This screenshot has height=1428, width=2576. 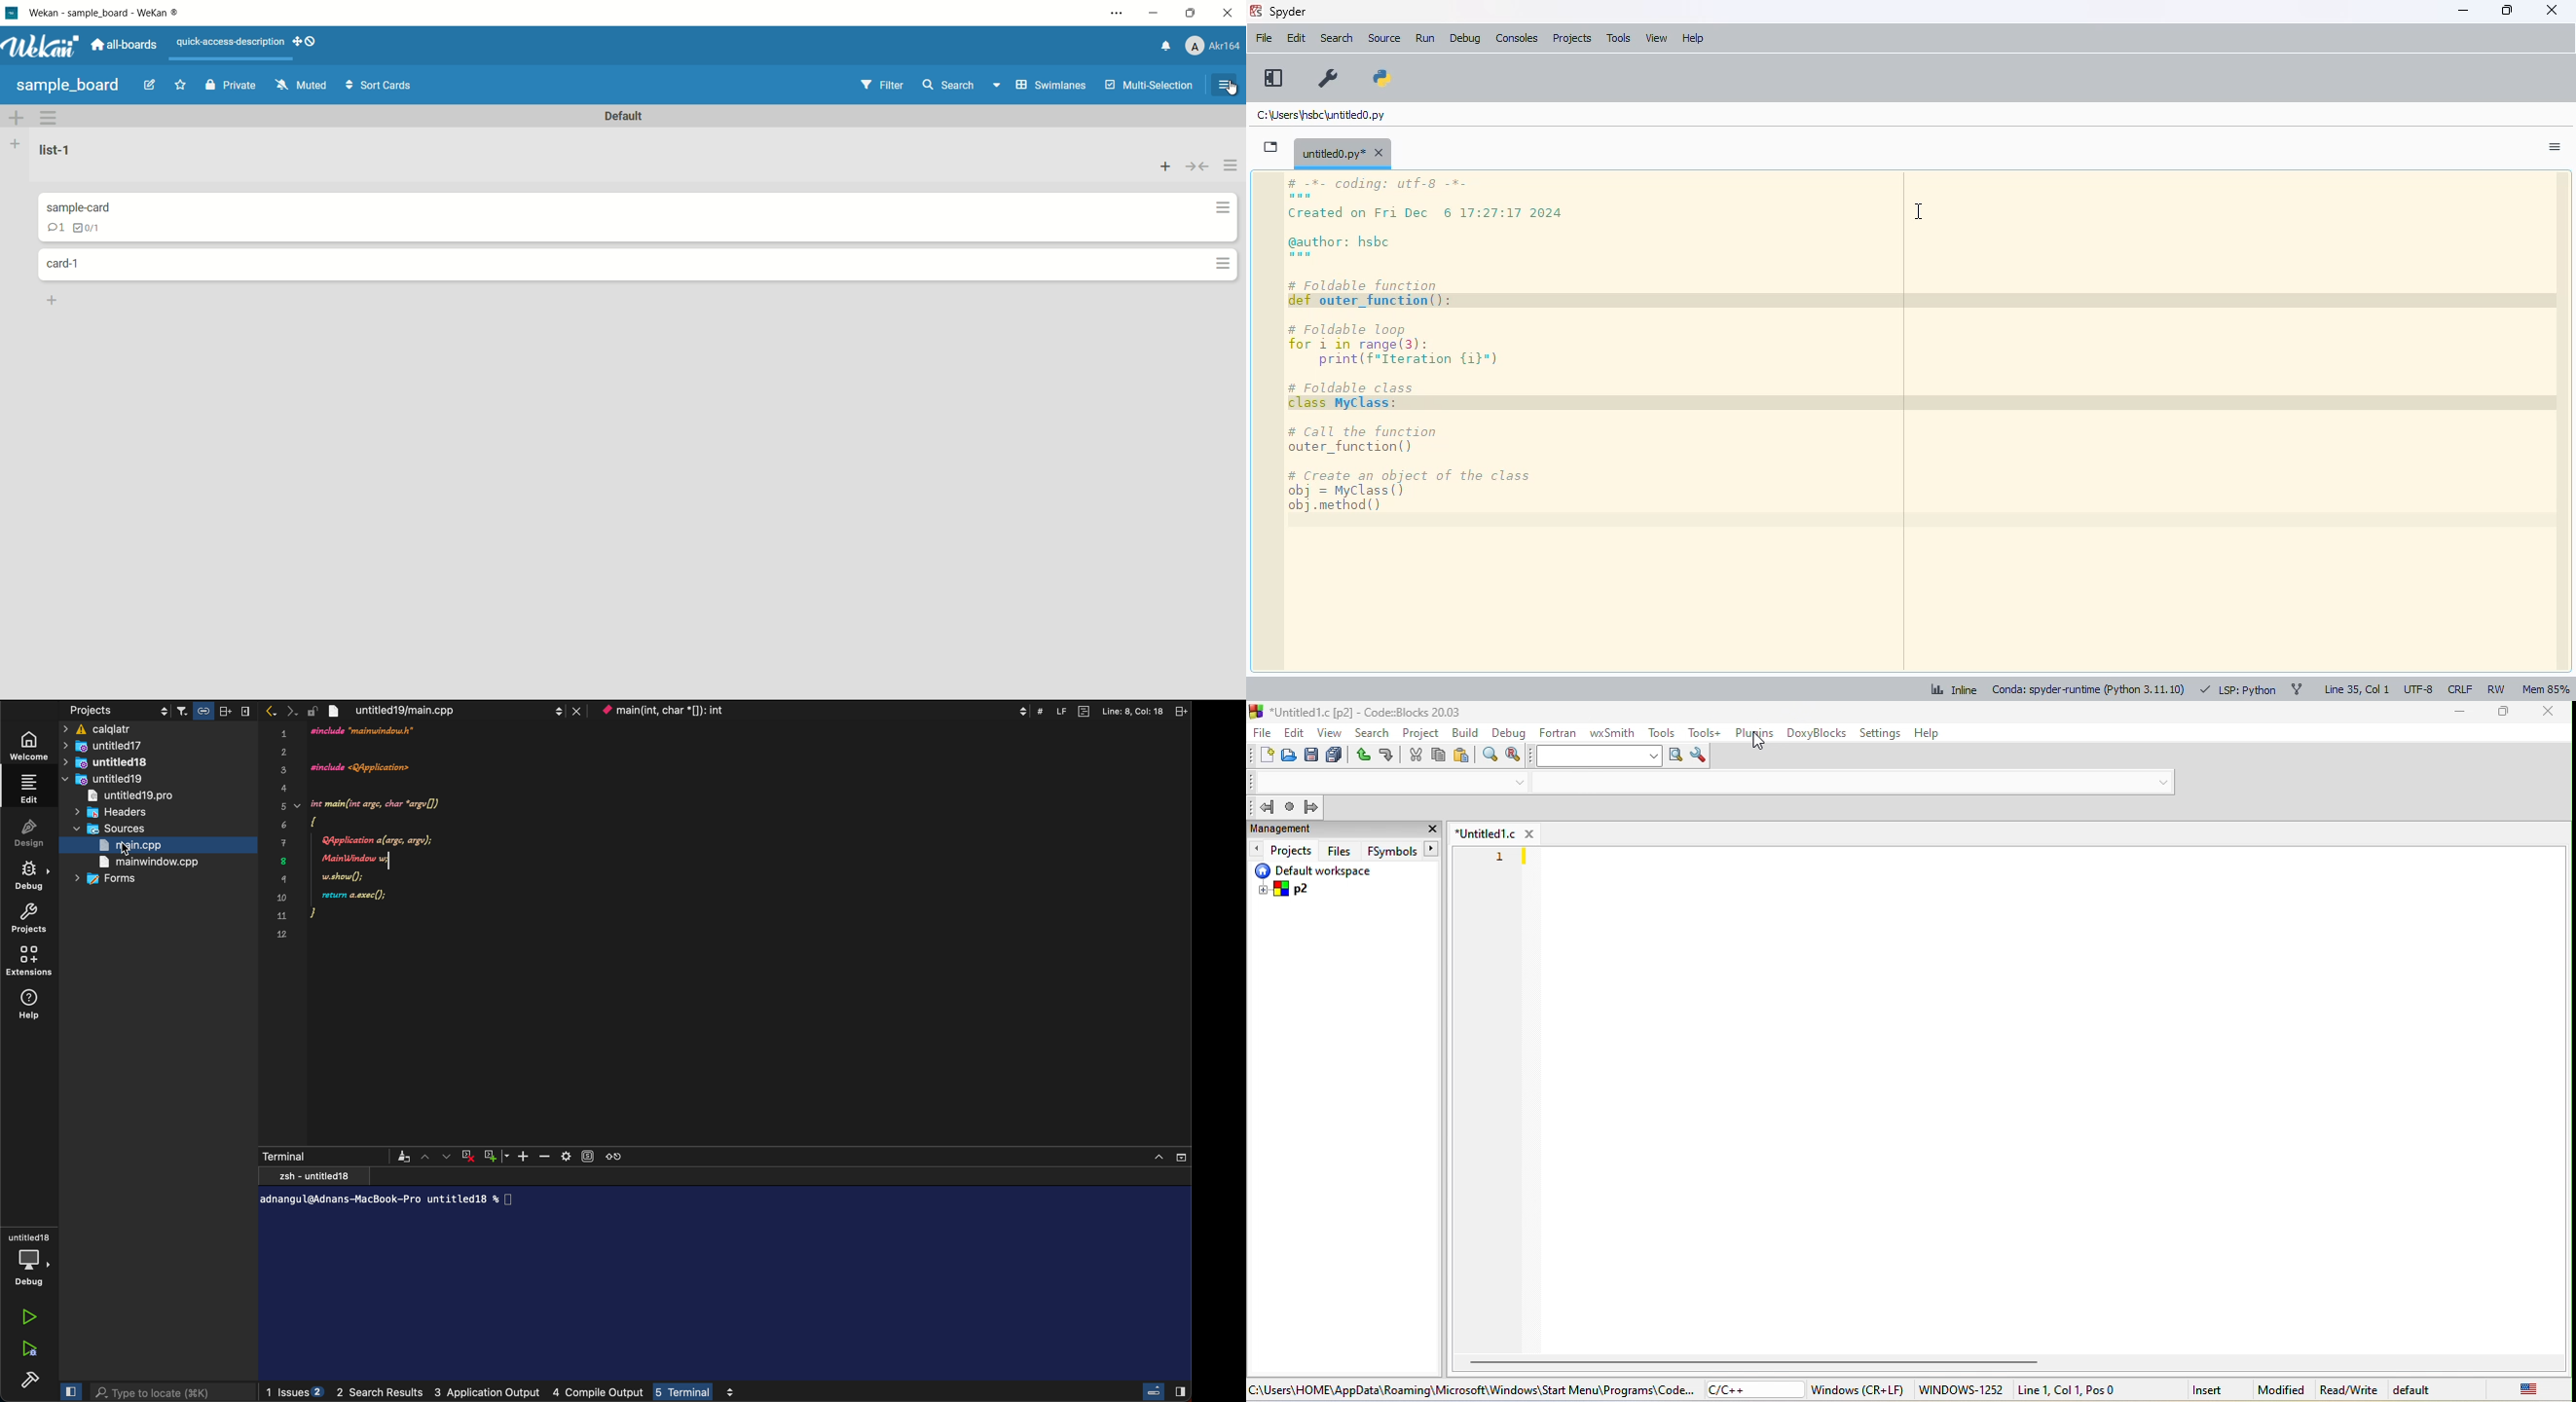 What do you see at coordinates (1390, 755) in the screenshot?
I see `redo` at bounding box center [1390, 755].